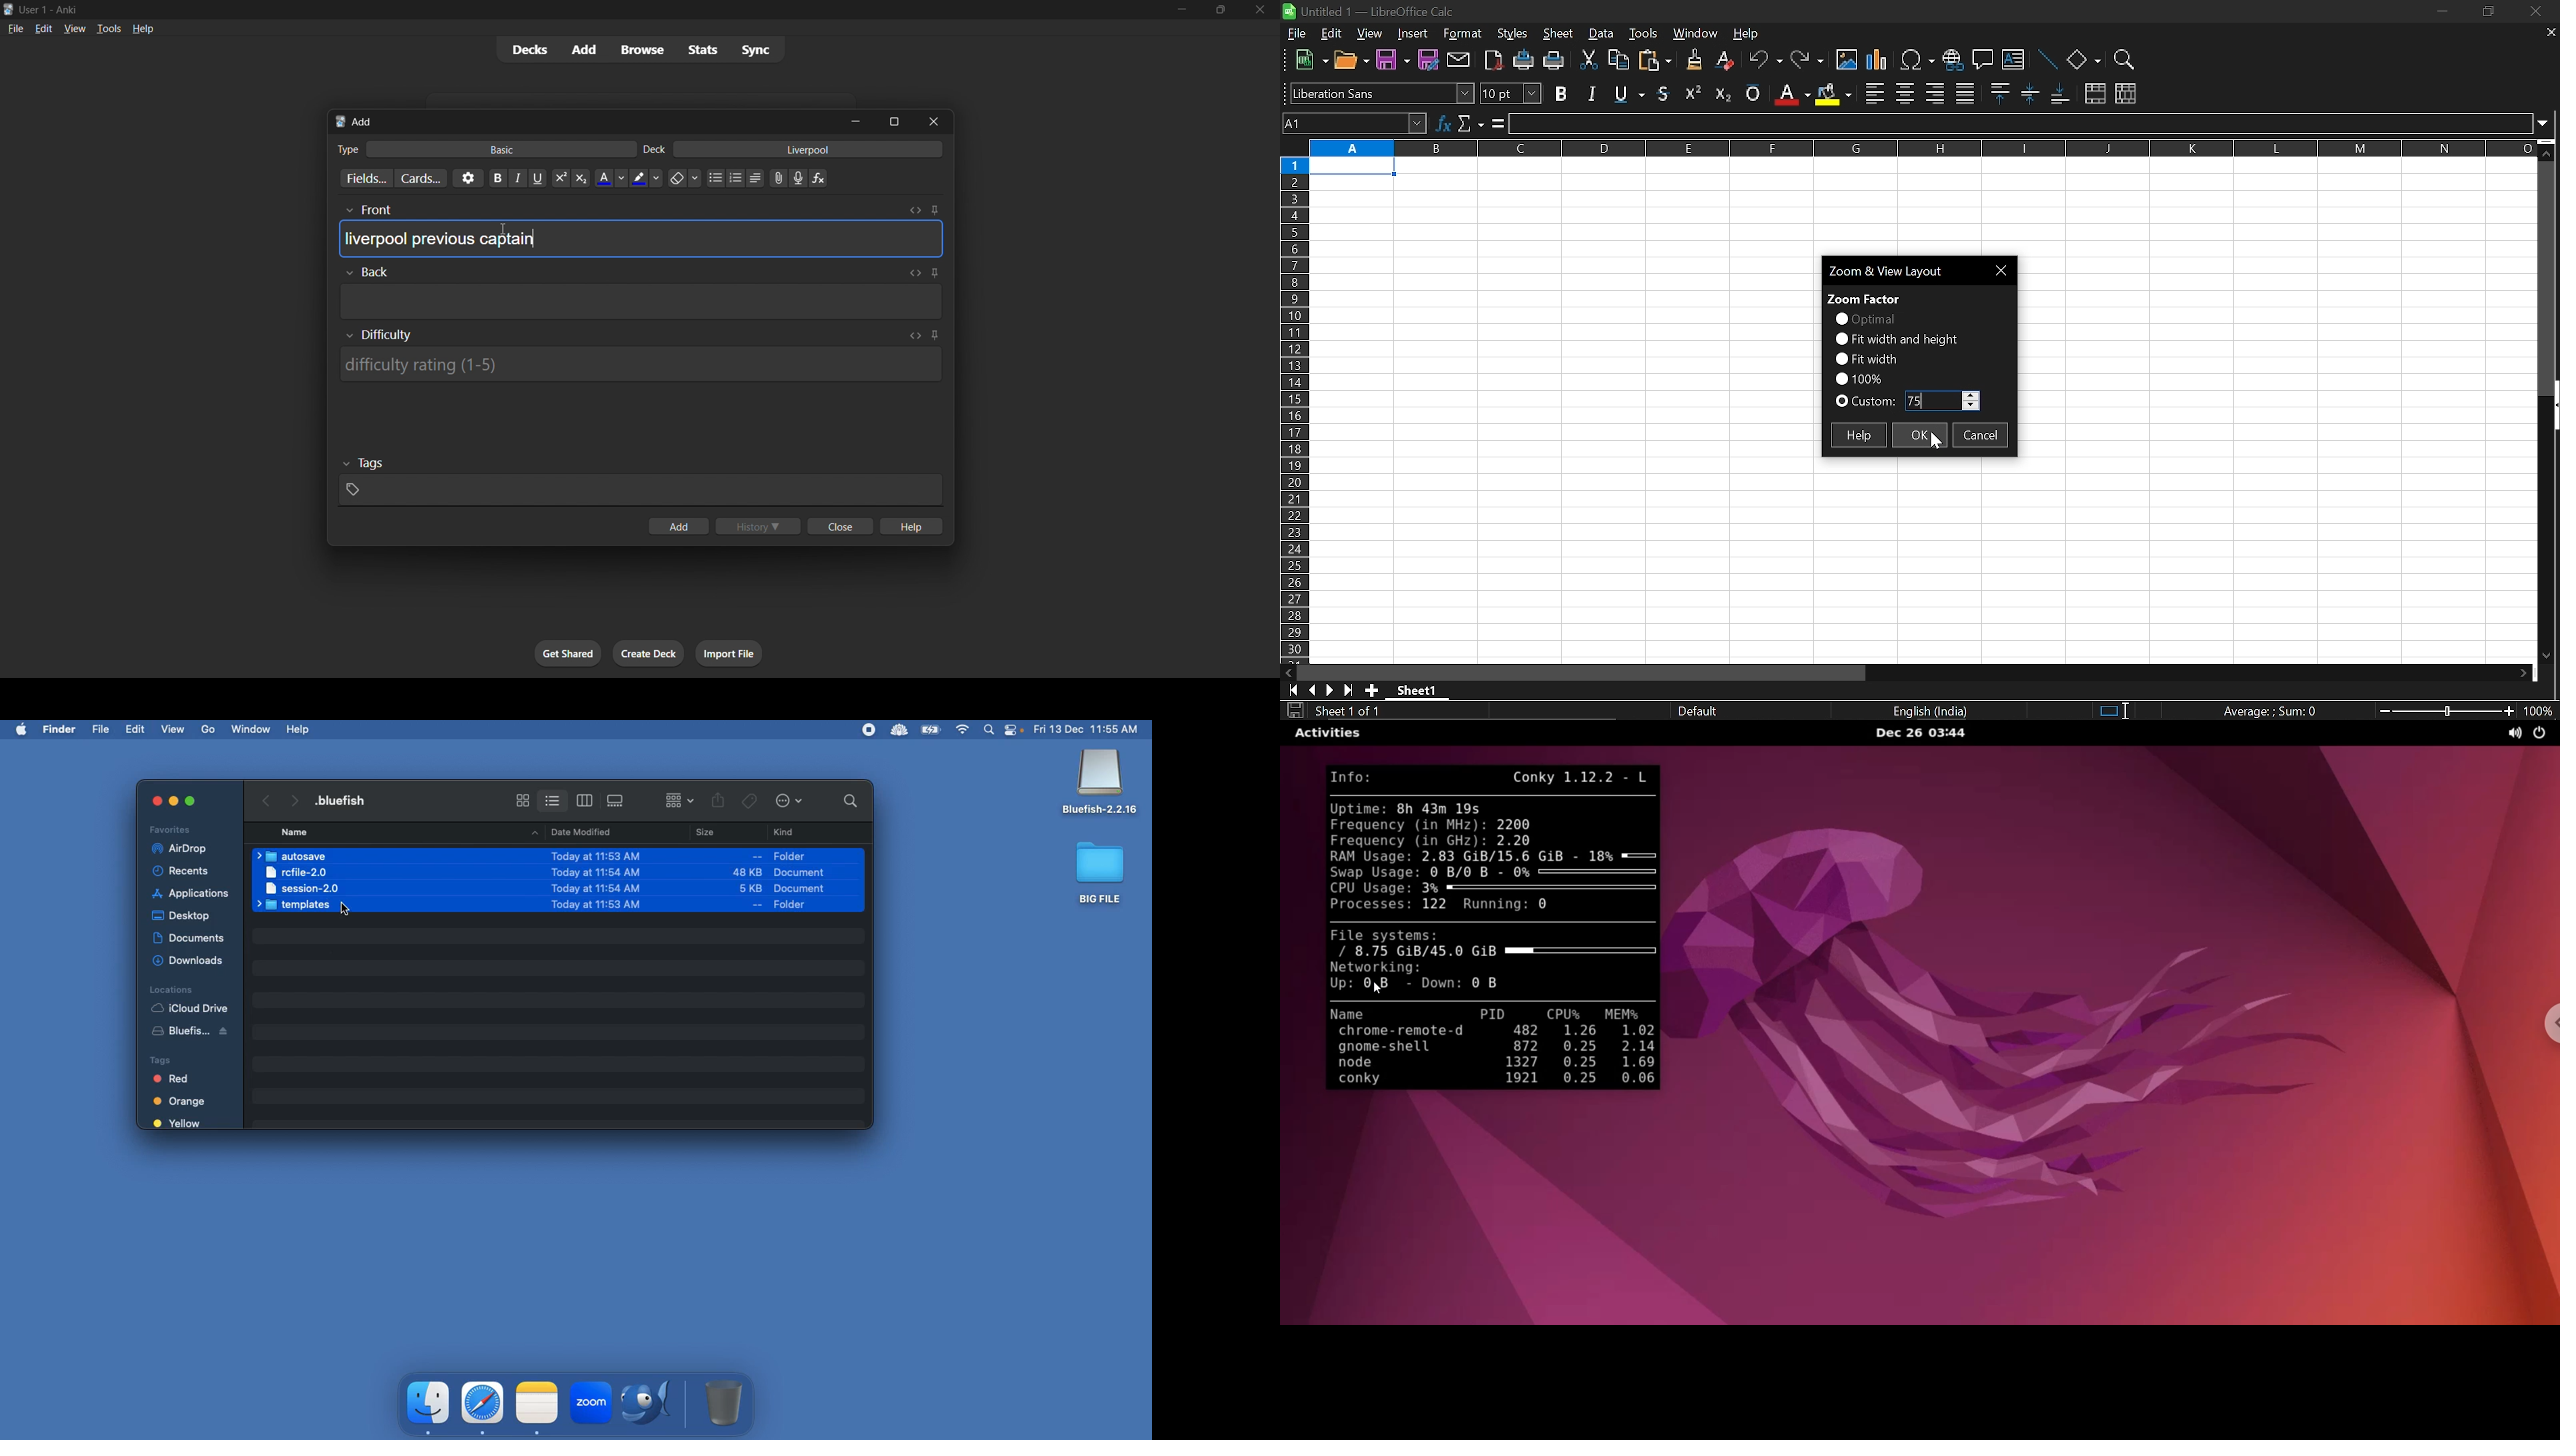  I want to click on cancel, so click(1981, 437).